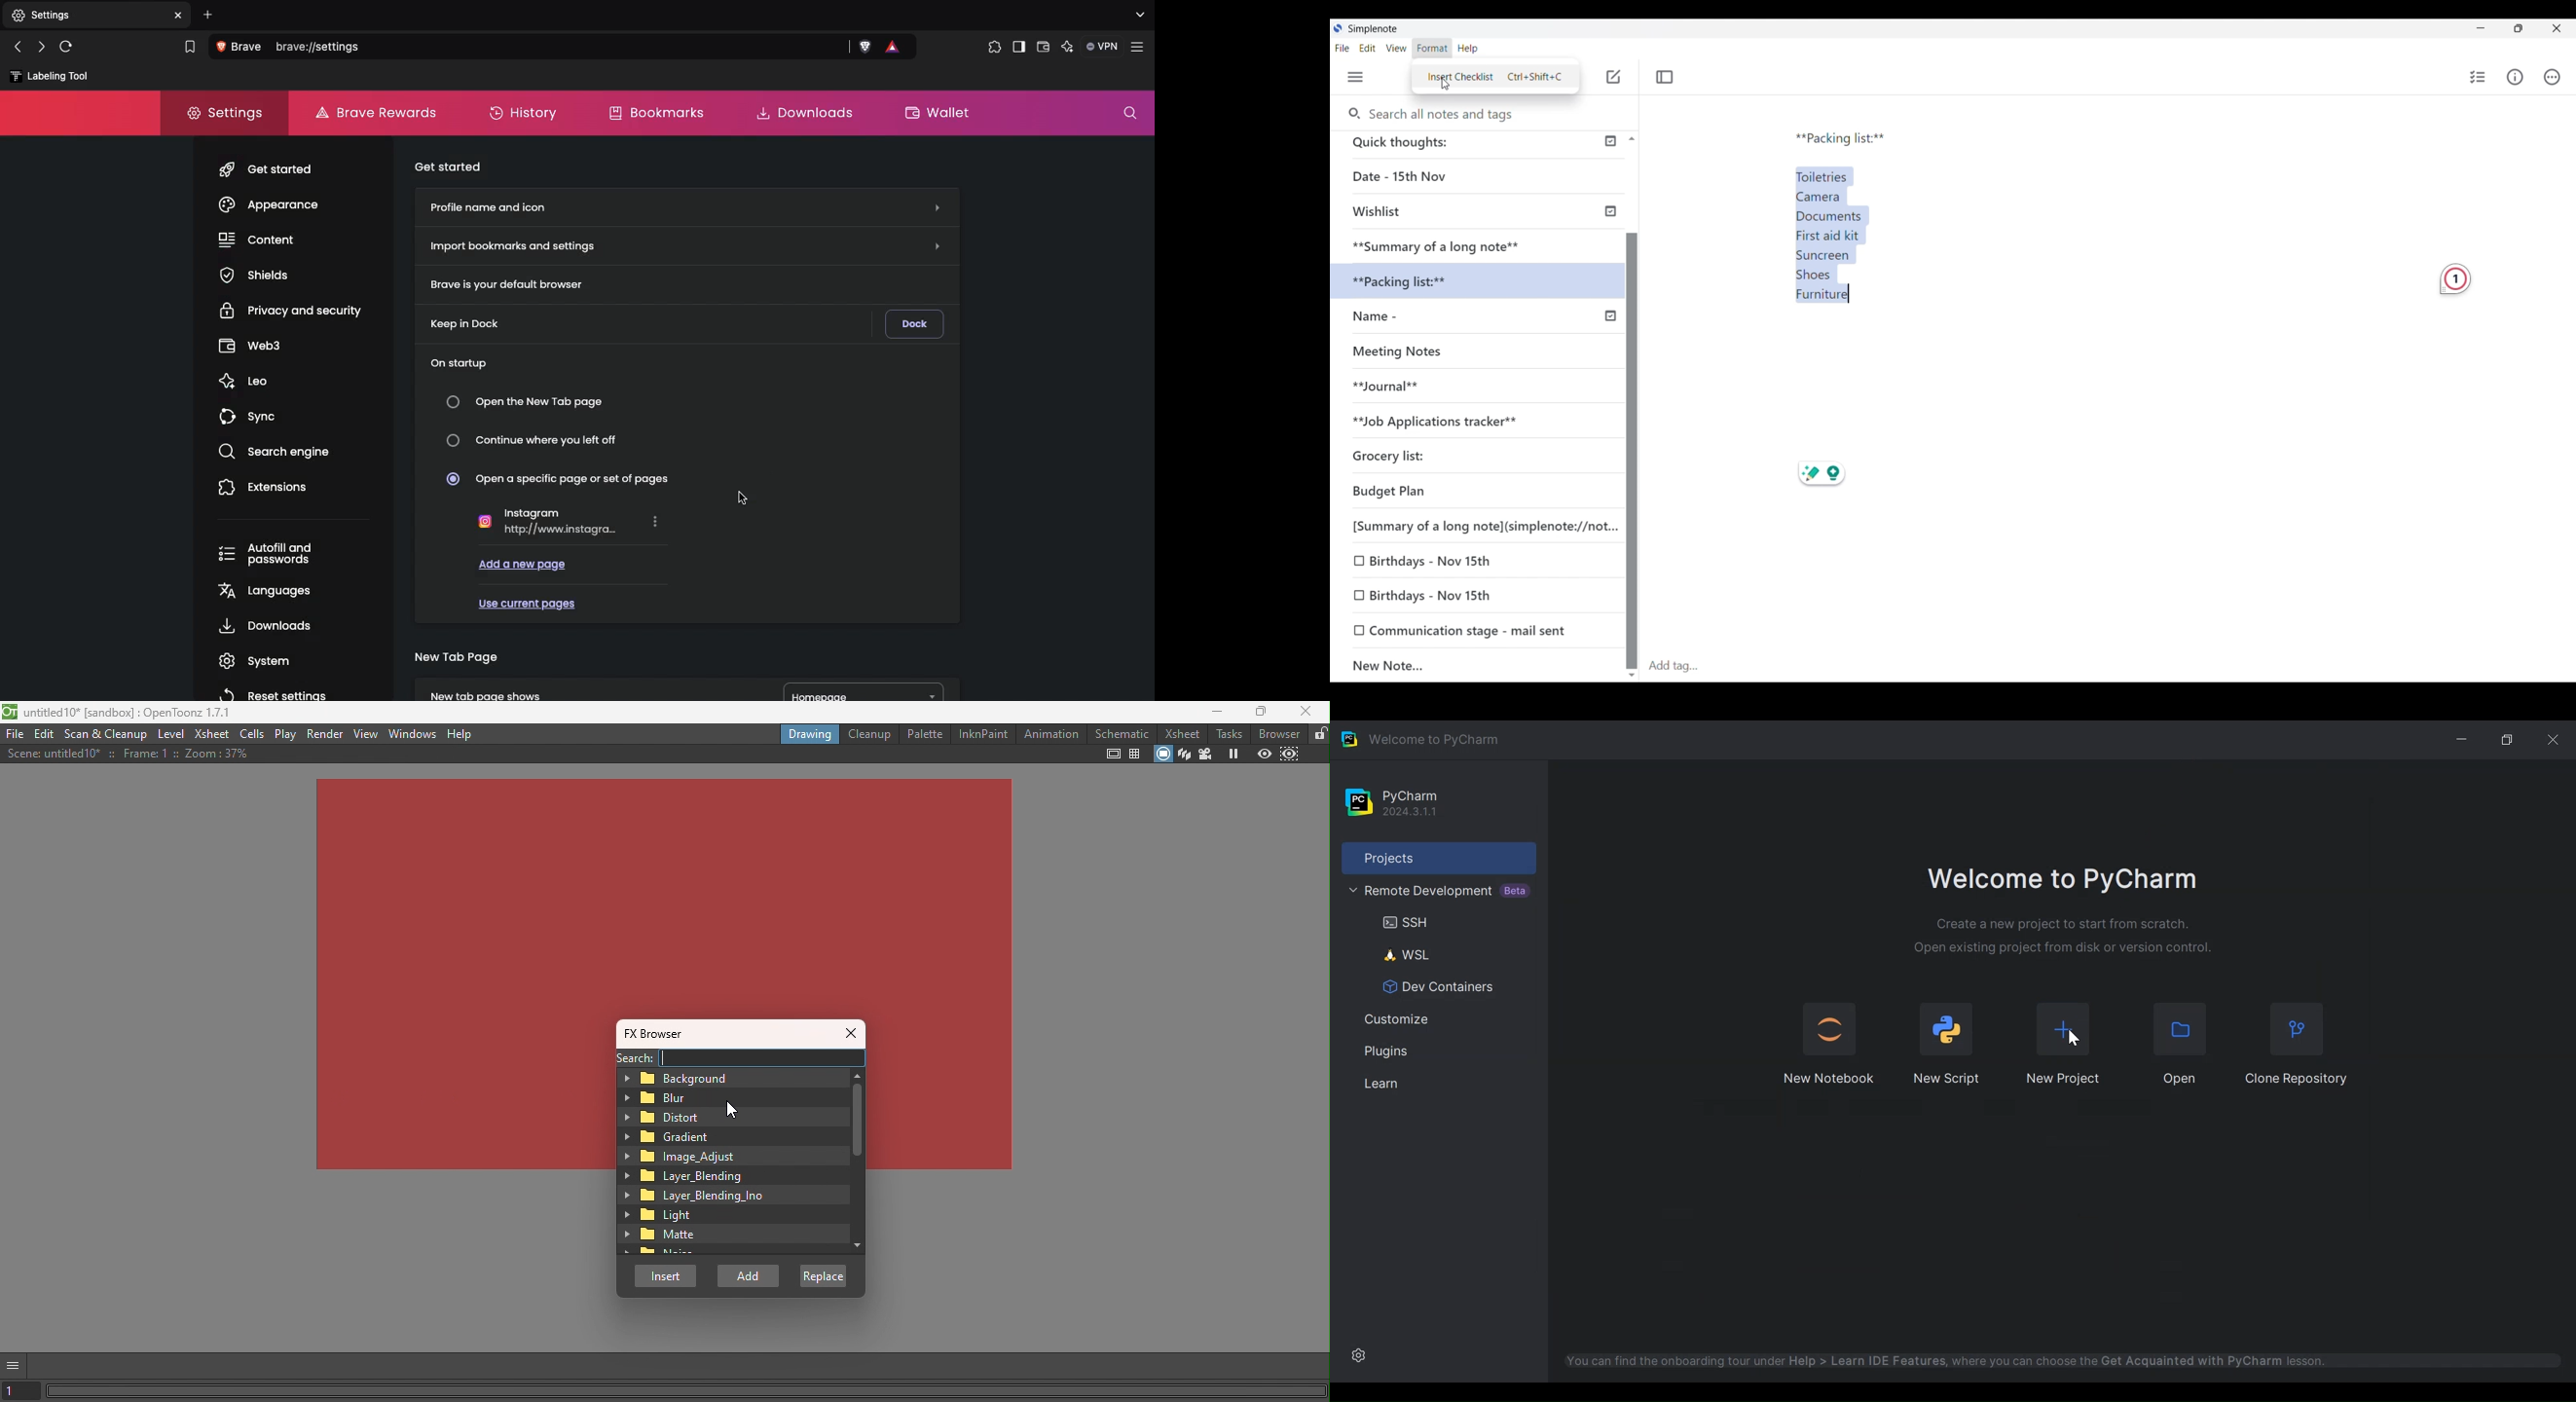  What do you see at coordinates (1828, 1028) in the screenshot?
I see `New Notebook` at bounding box center [1828, 1028].